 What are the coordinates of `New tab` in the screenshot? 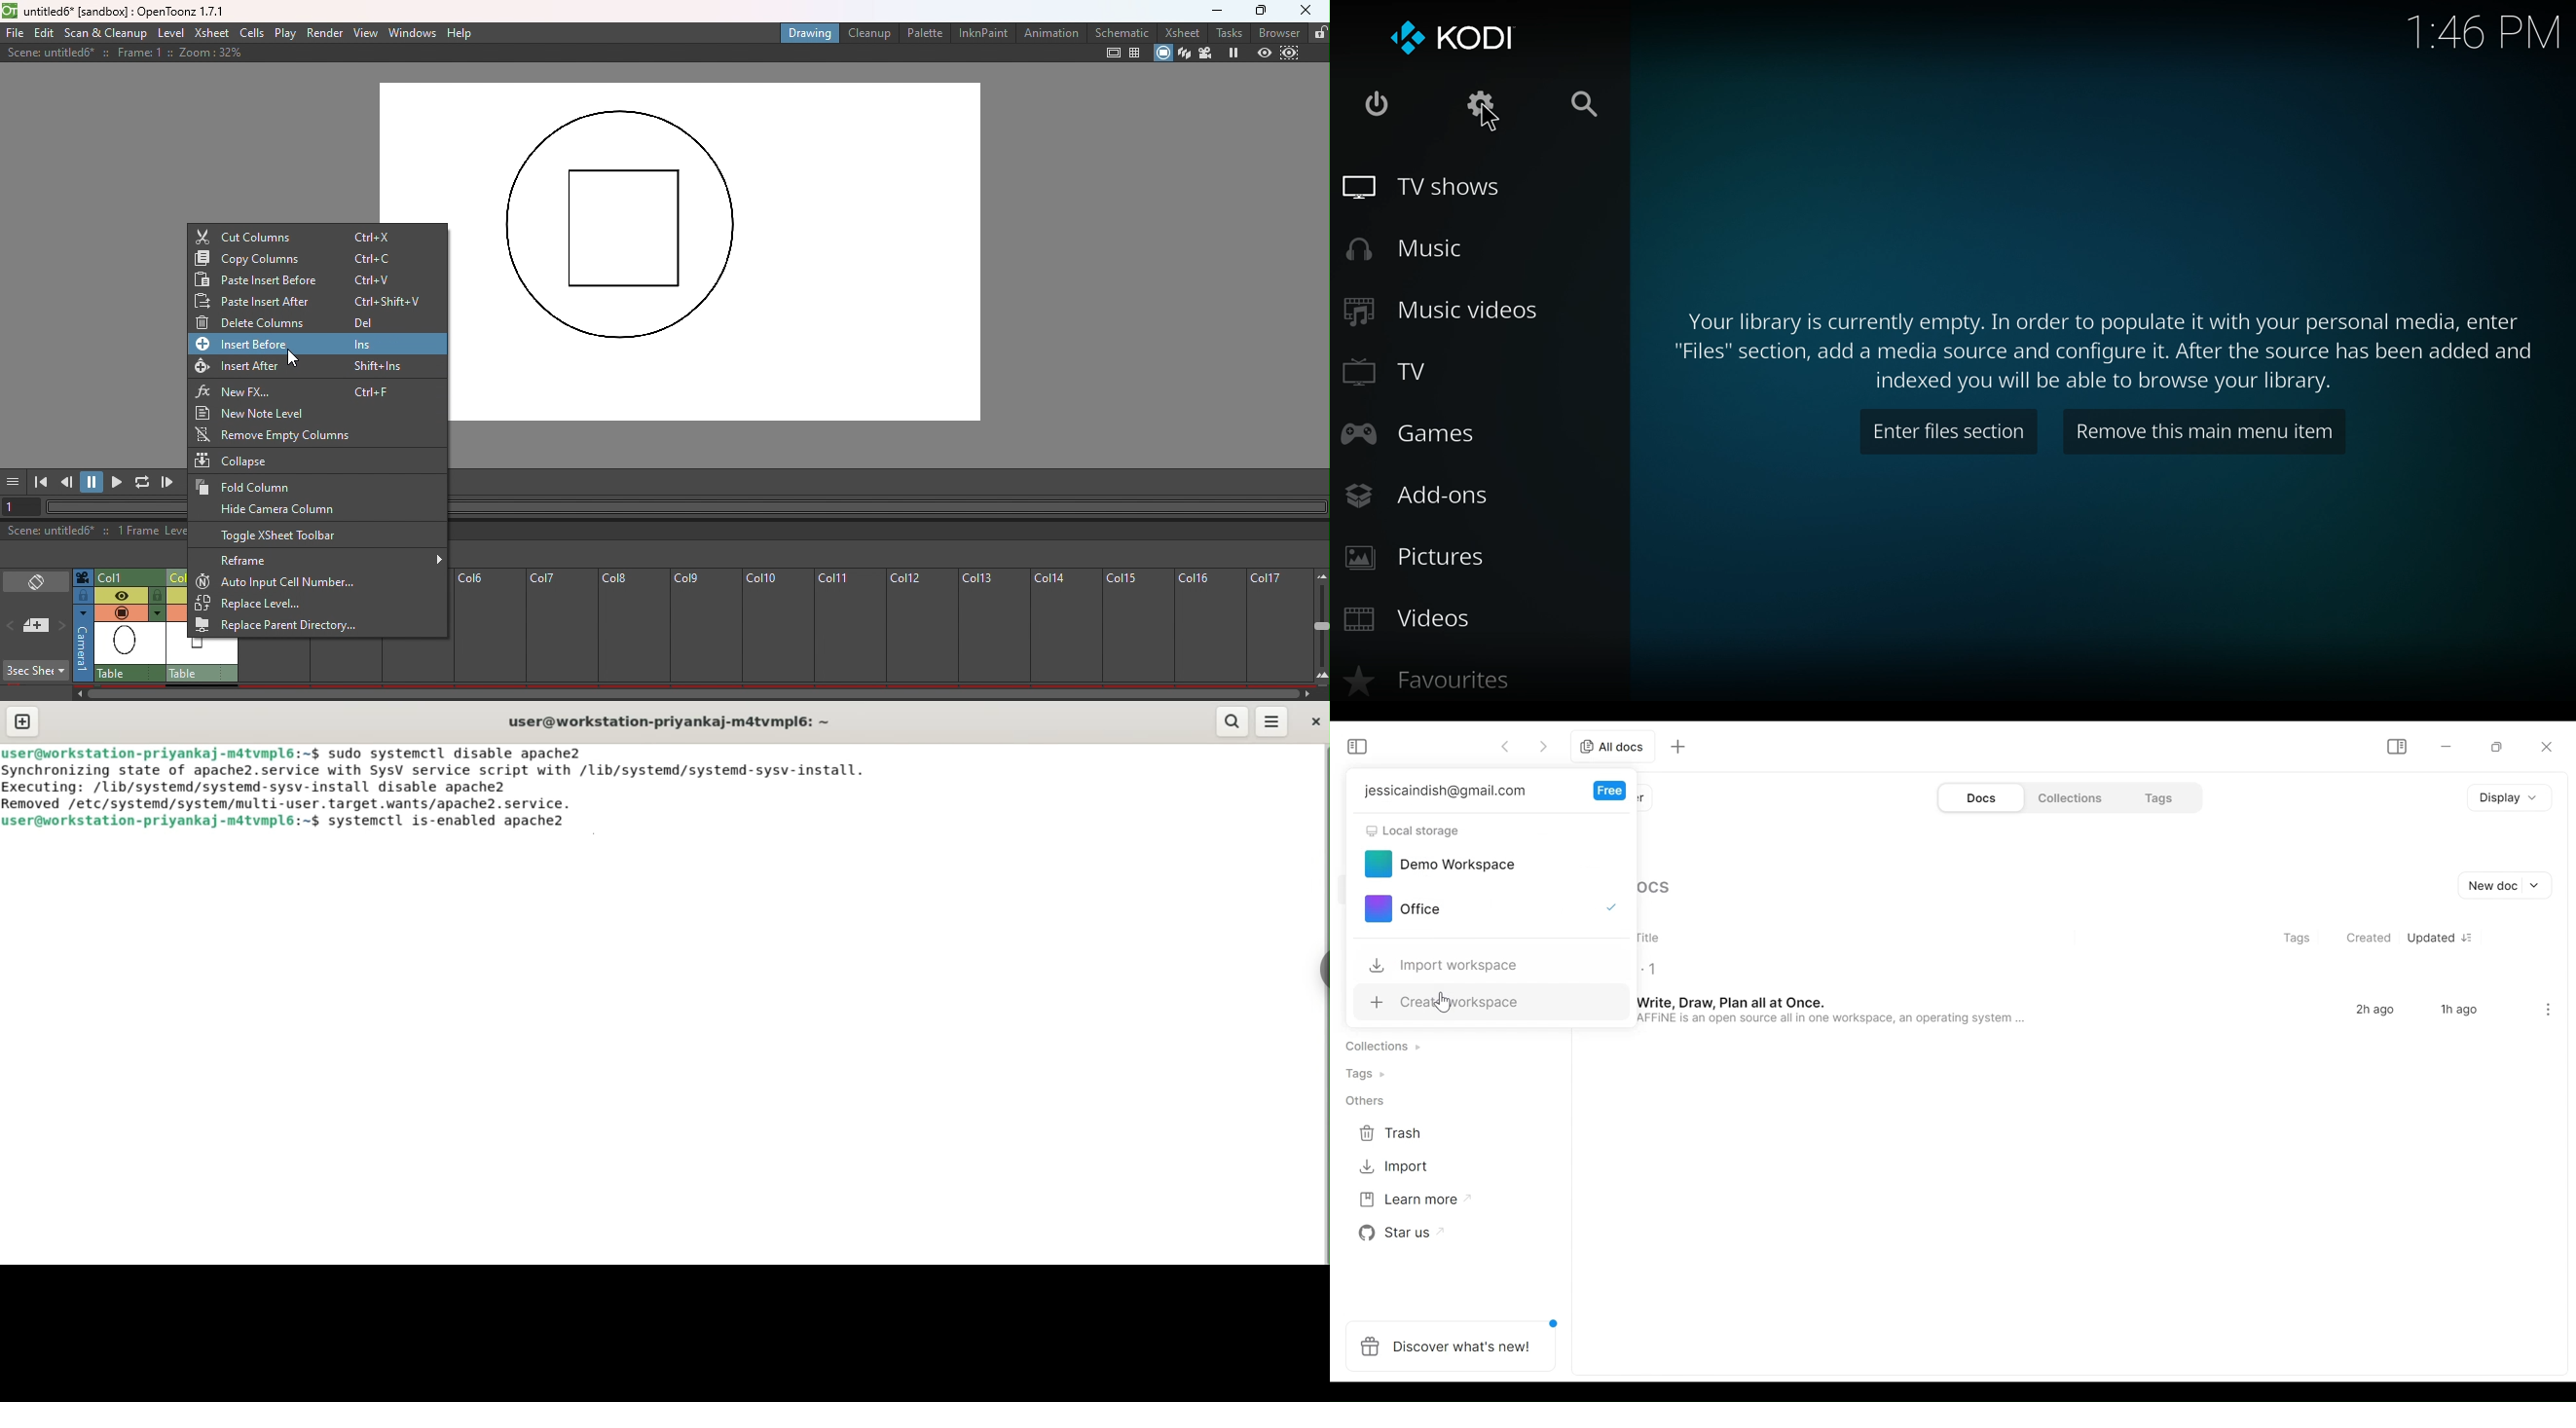 It's located at (1678, 746).